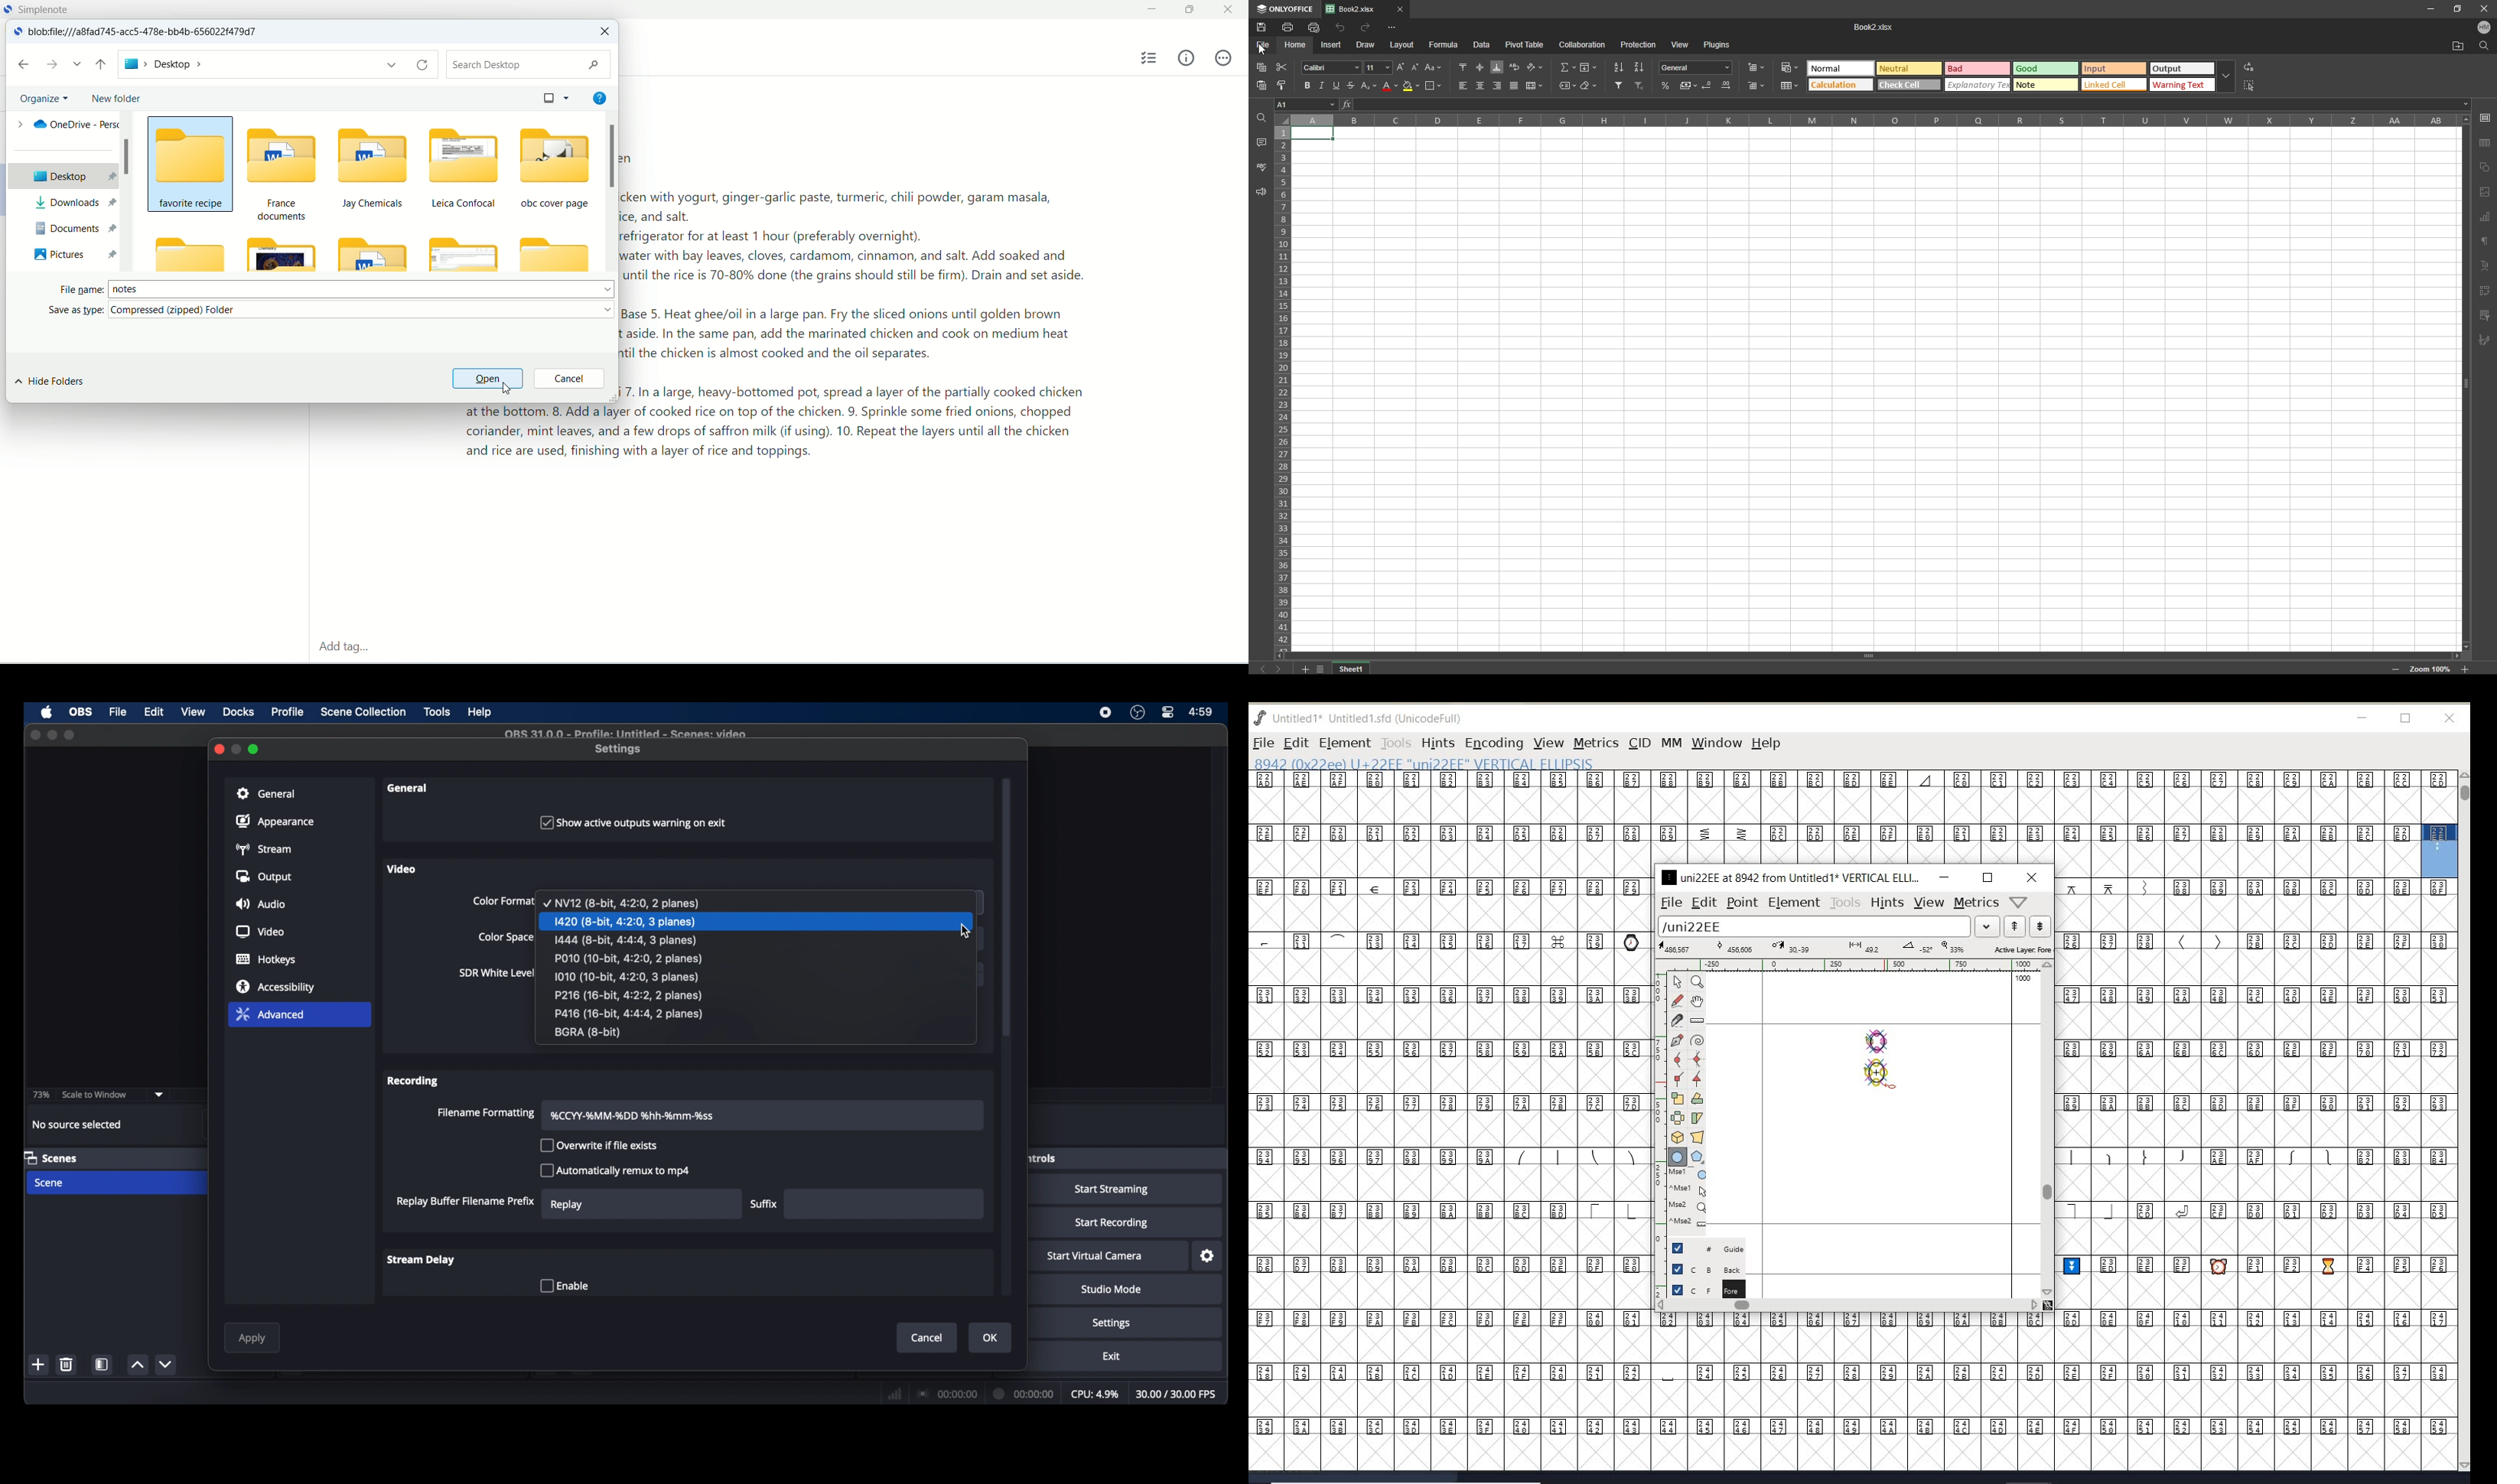 The image size is (2520, 1484). What do you see at coordinates (1260, 192) in the screenshot?
I see `support` at bounding box center [1260, 192].